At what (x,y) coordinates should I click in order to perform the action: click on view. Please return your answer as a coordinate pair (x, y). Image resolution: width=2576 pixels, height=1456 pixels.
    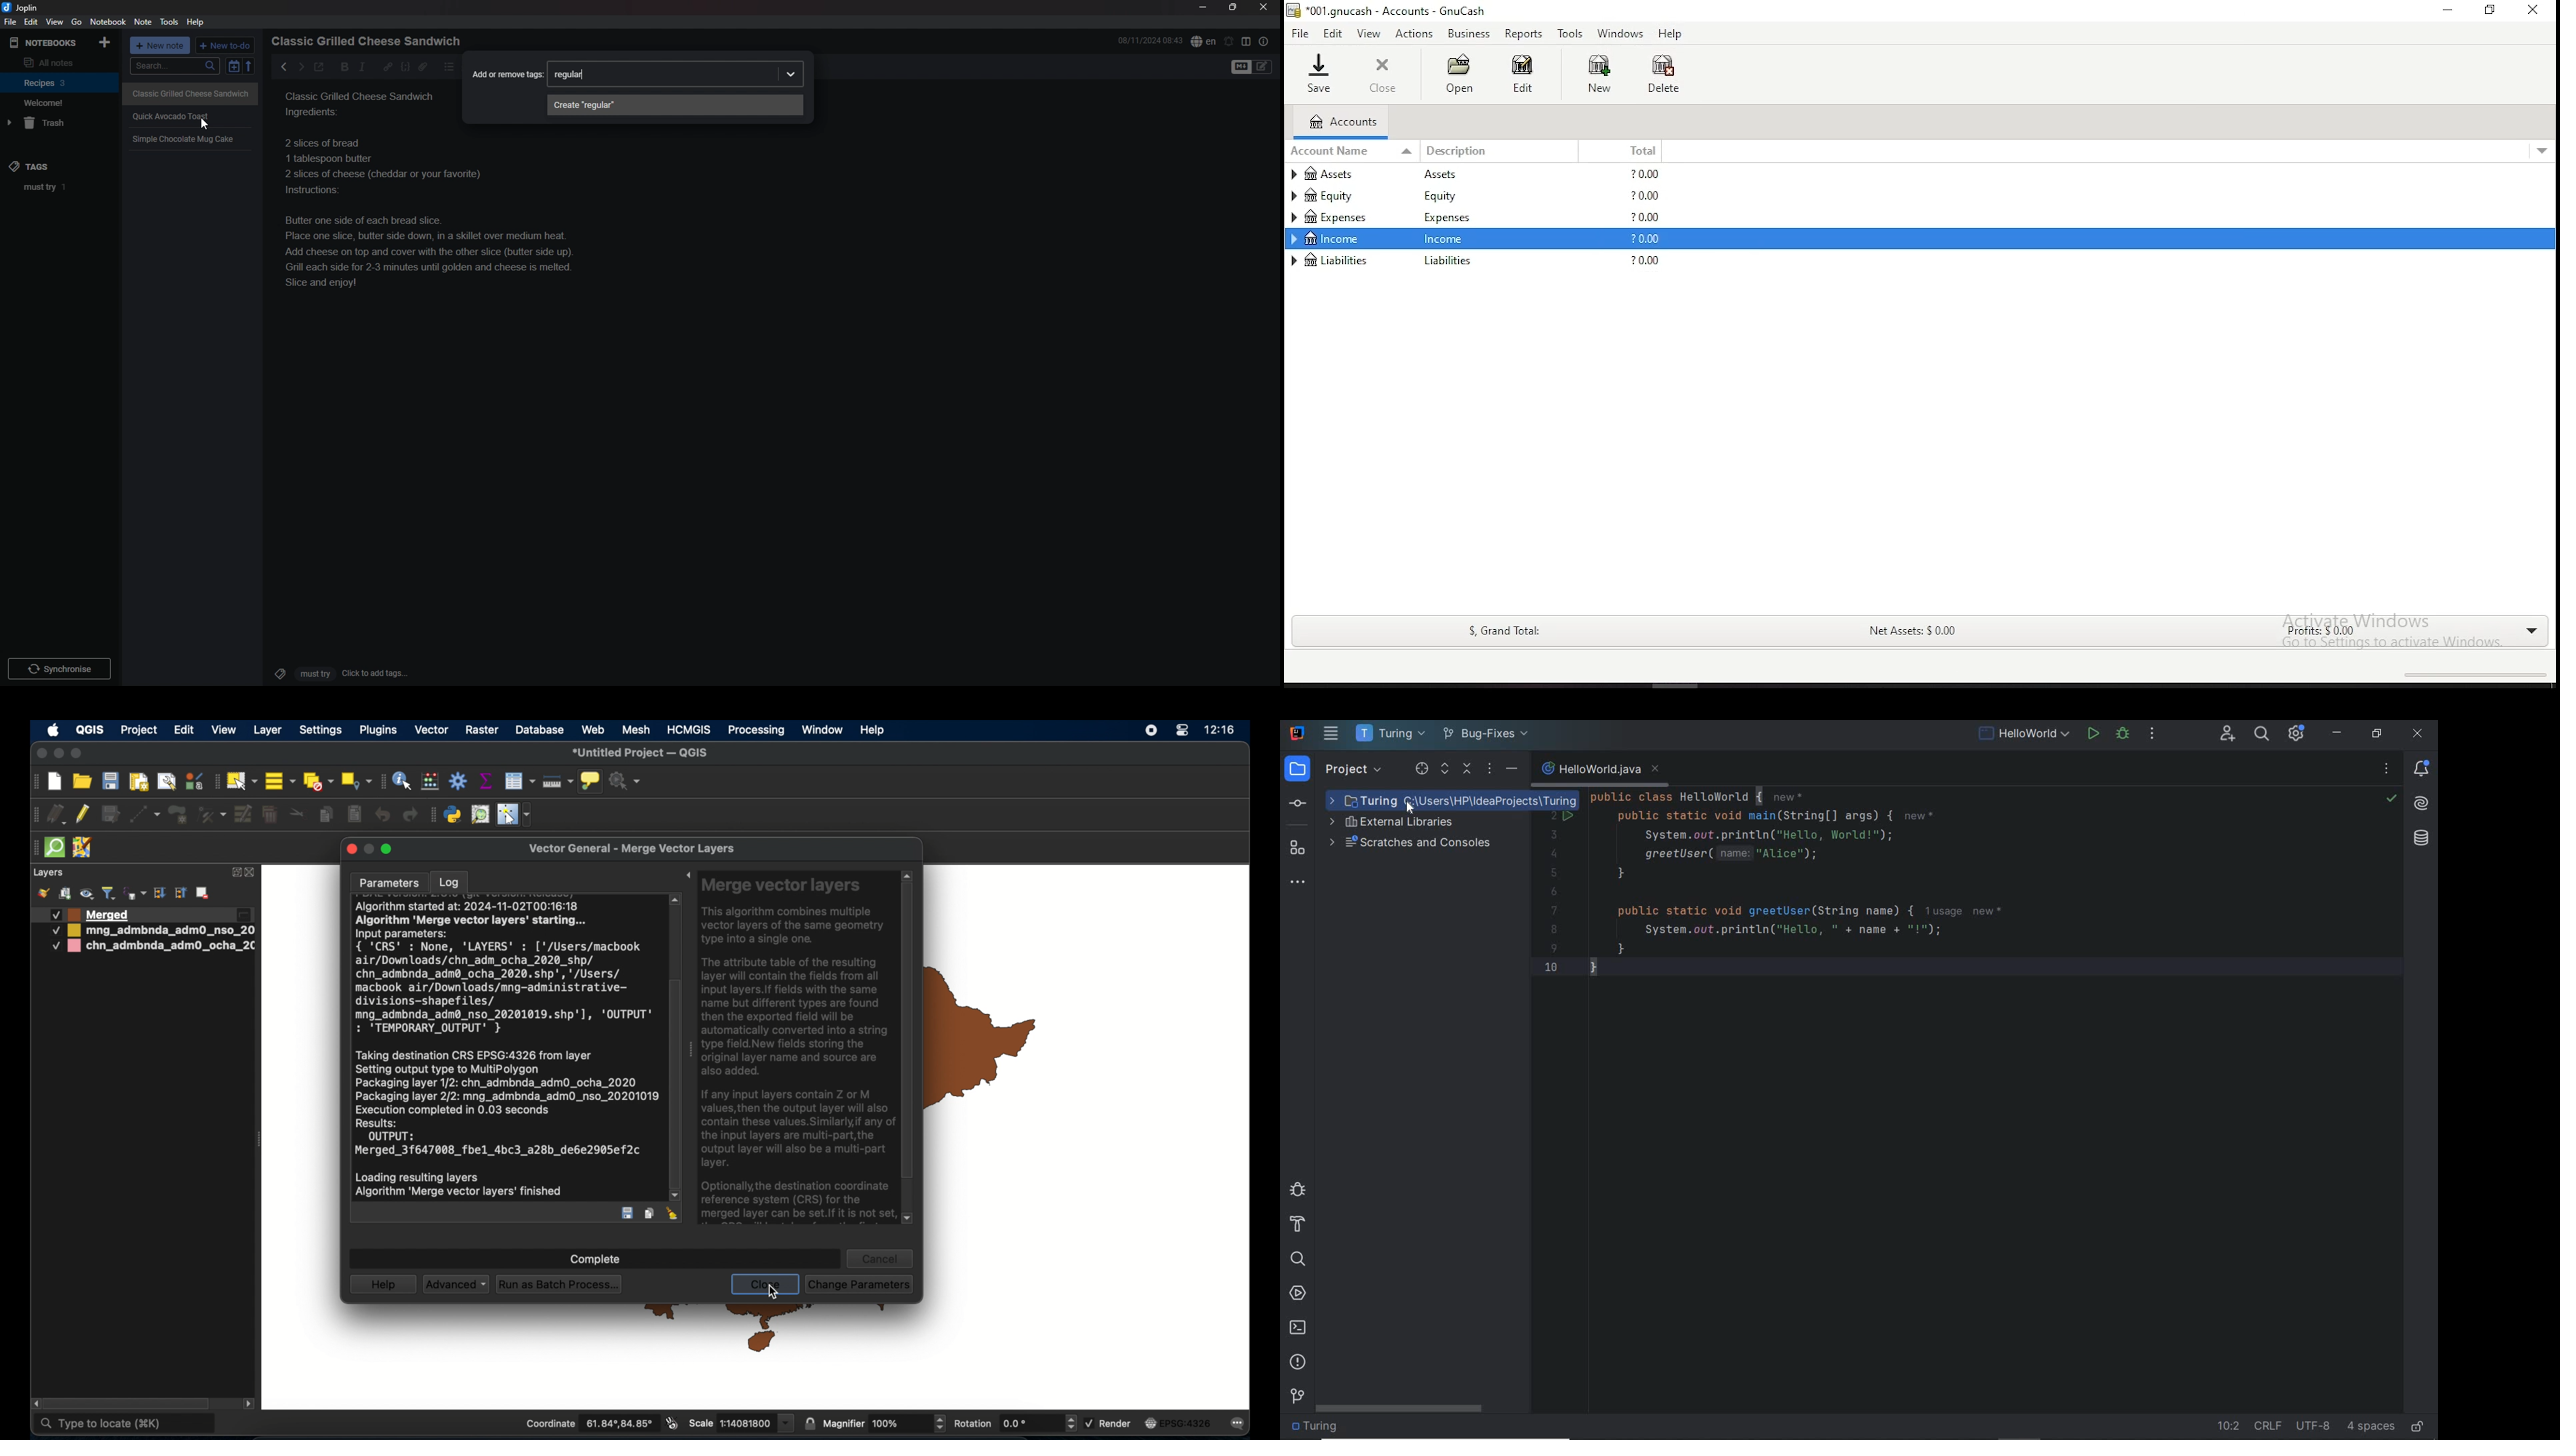
    Looking at the image, I should click on (54, 22).